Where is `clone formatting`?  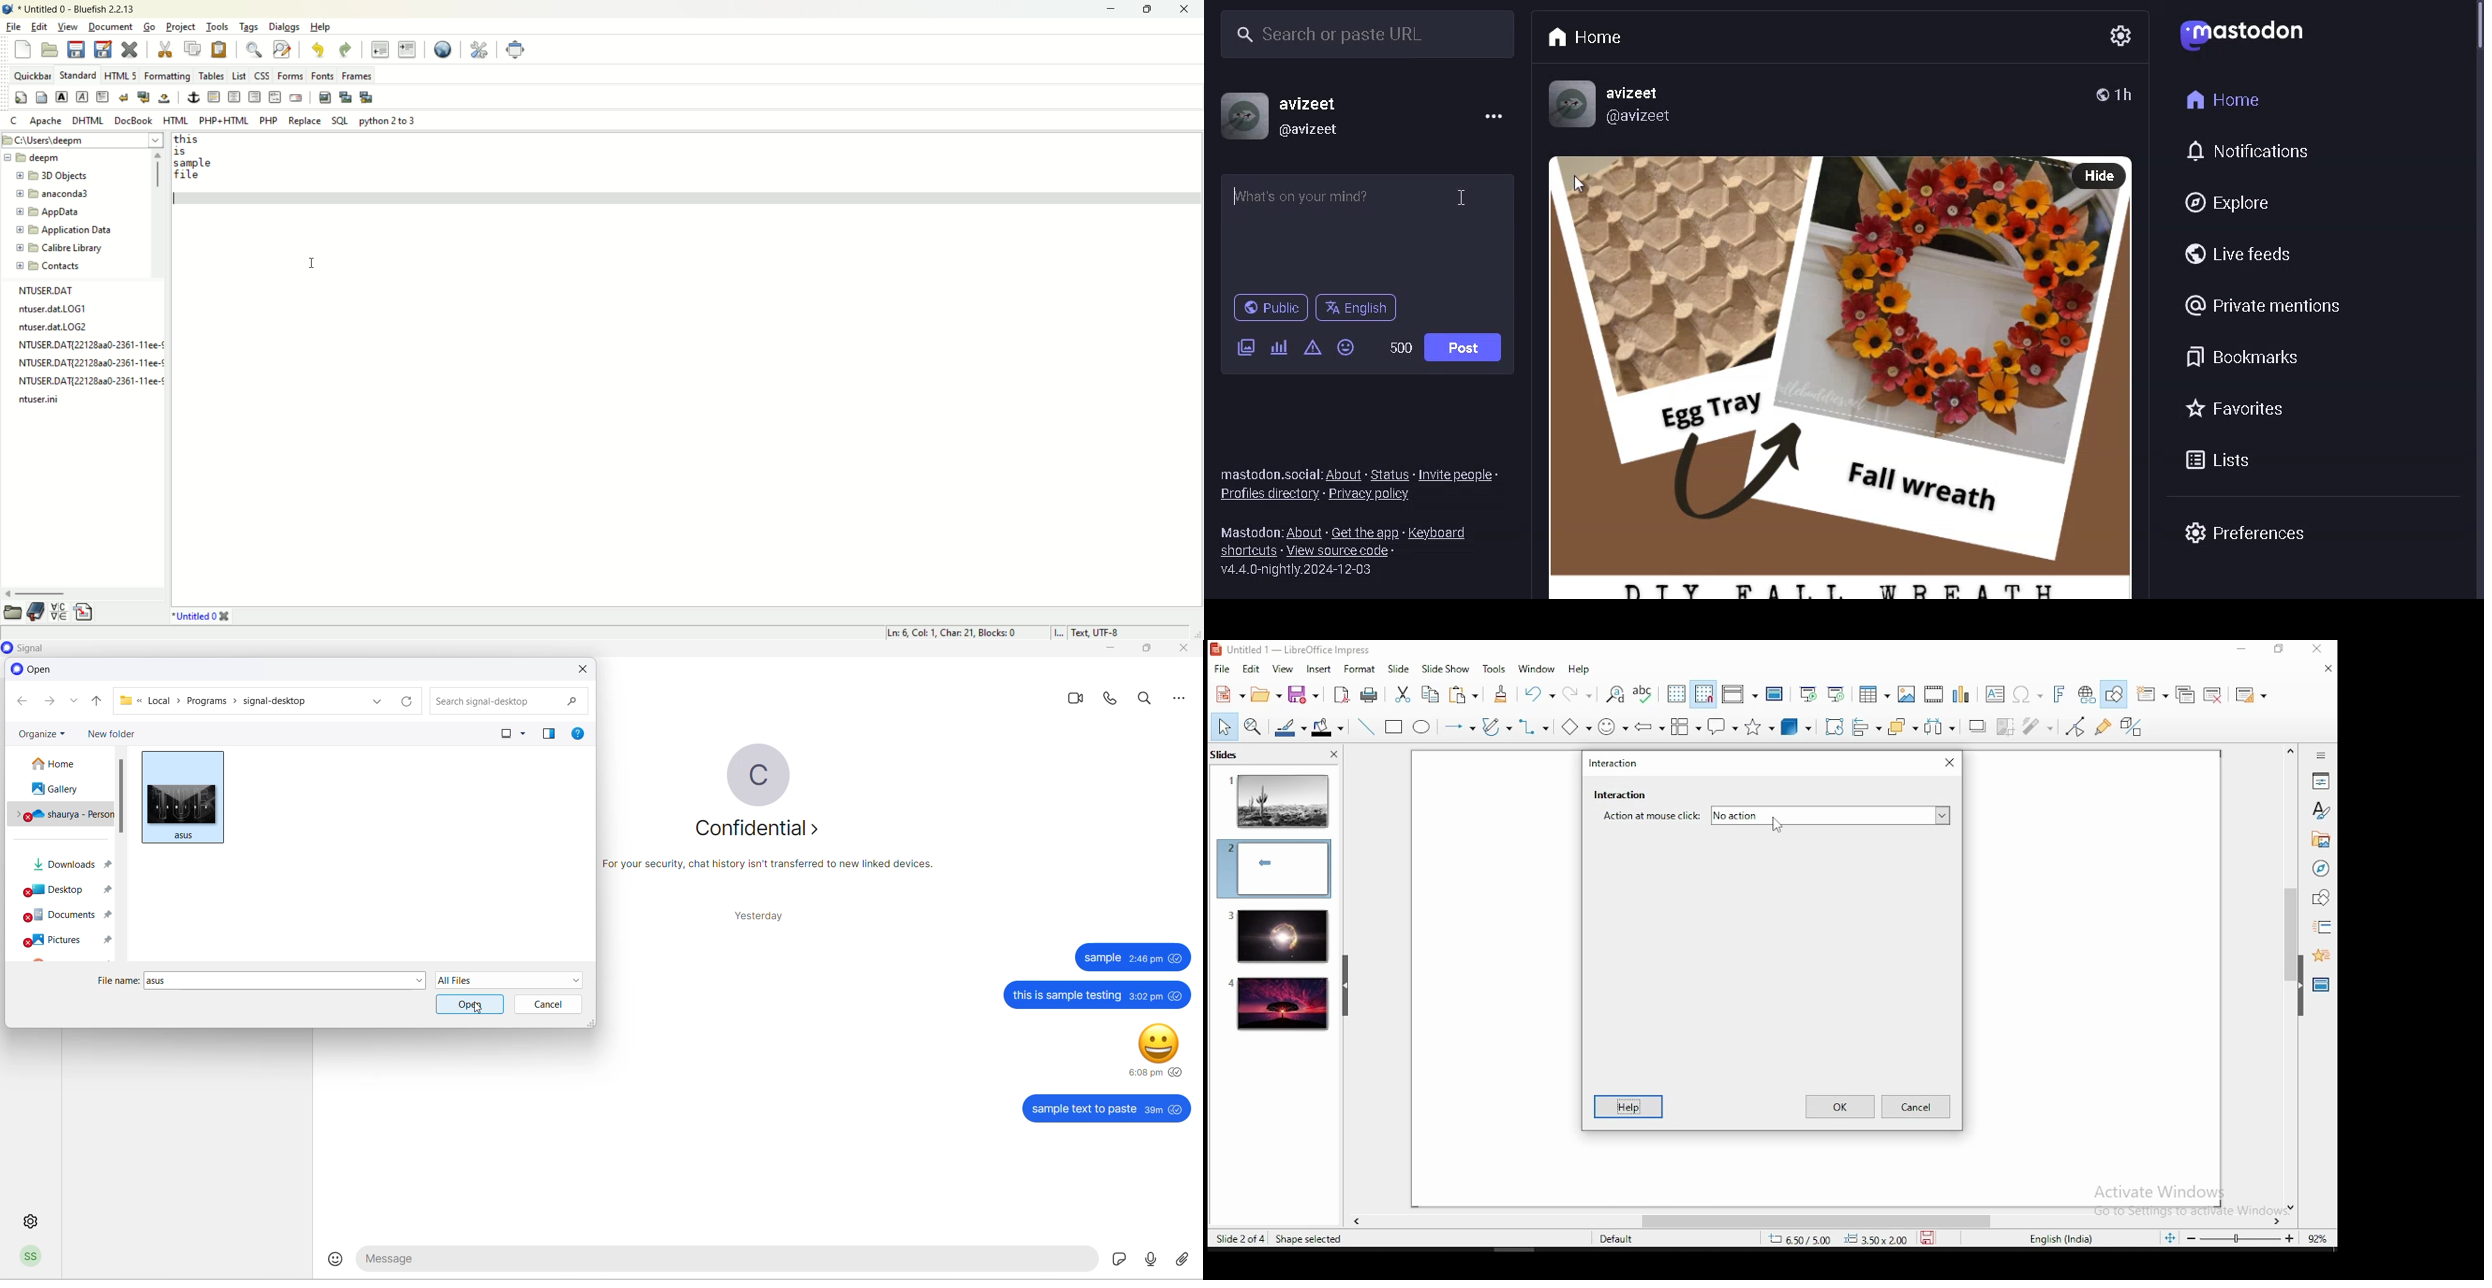 clone formatting is located at coordinates (1502, 694).